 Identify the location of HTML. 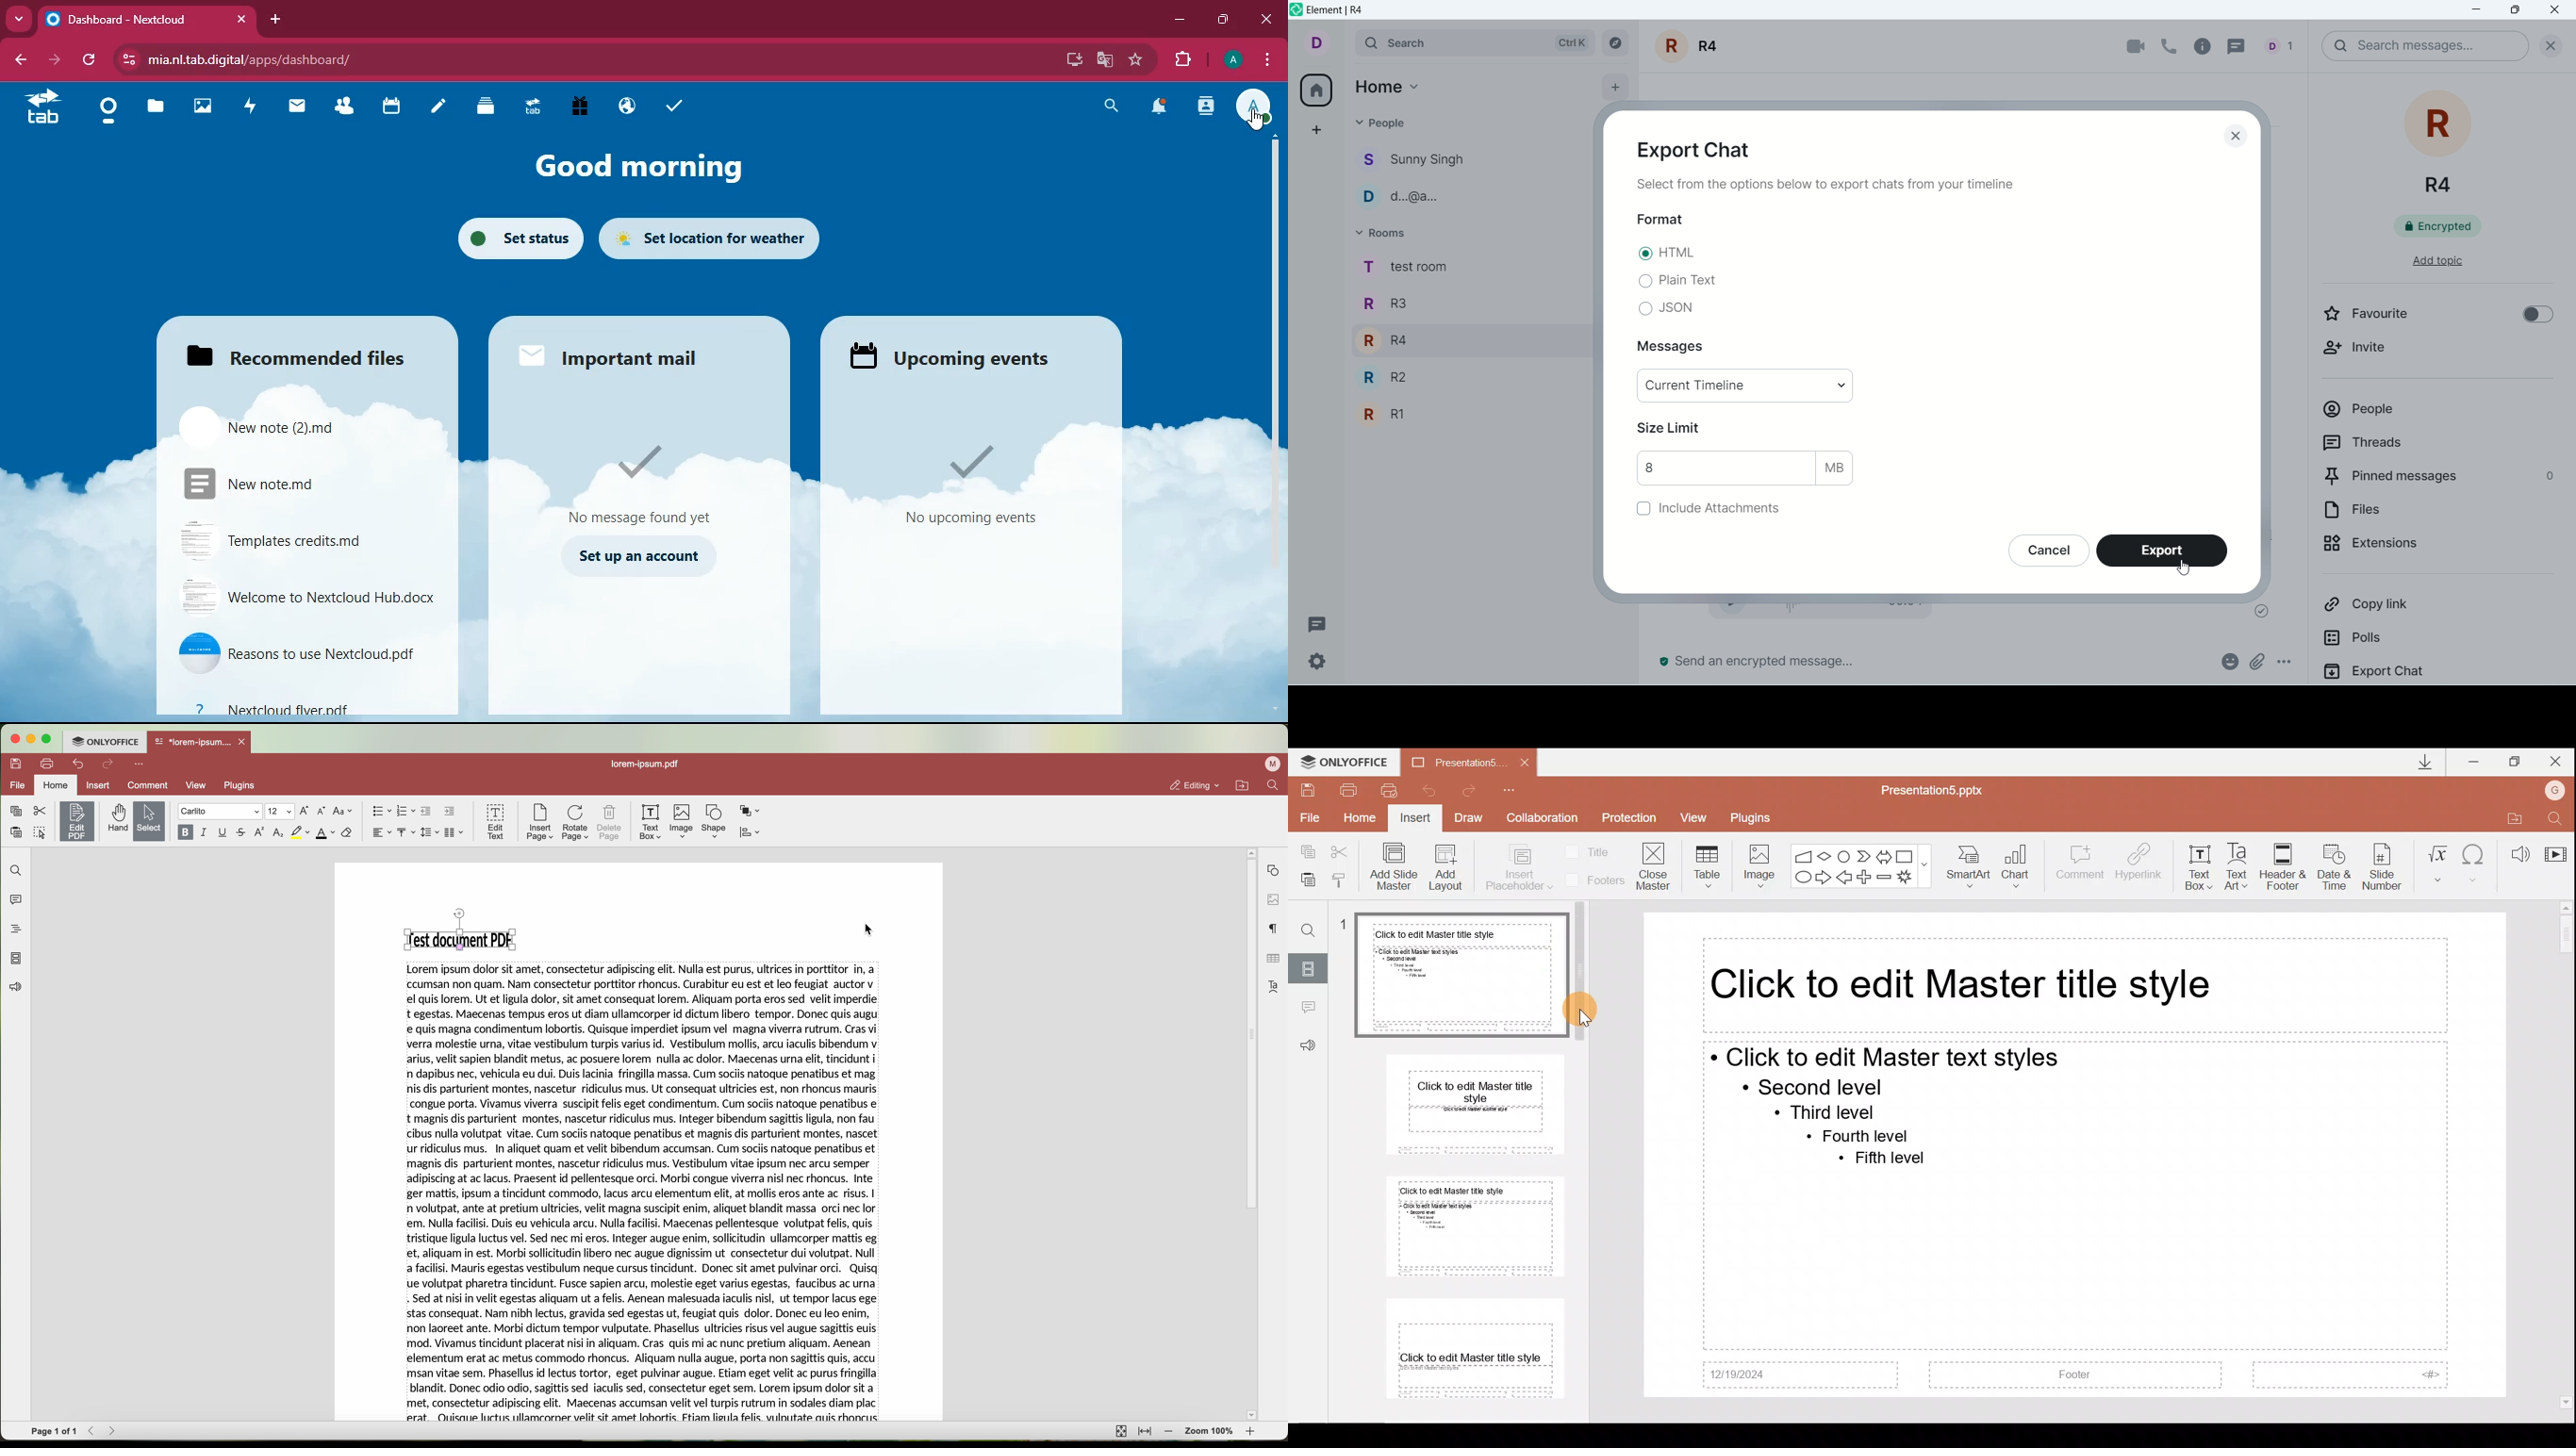
(1668, 255).